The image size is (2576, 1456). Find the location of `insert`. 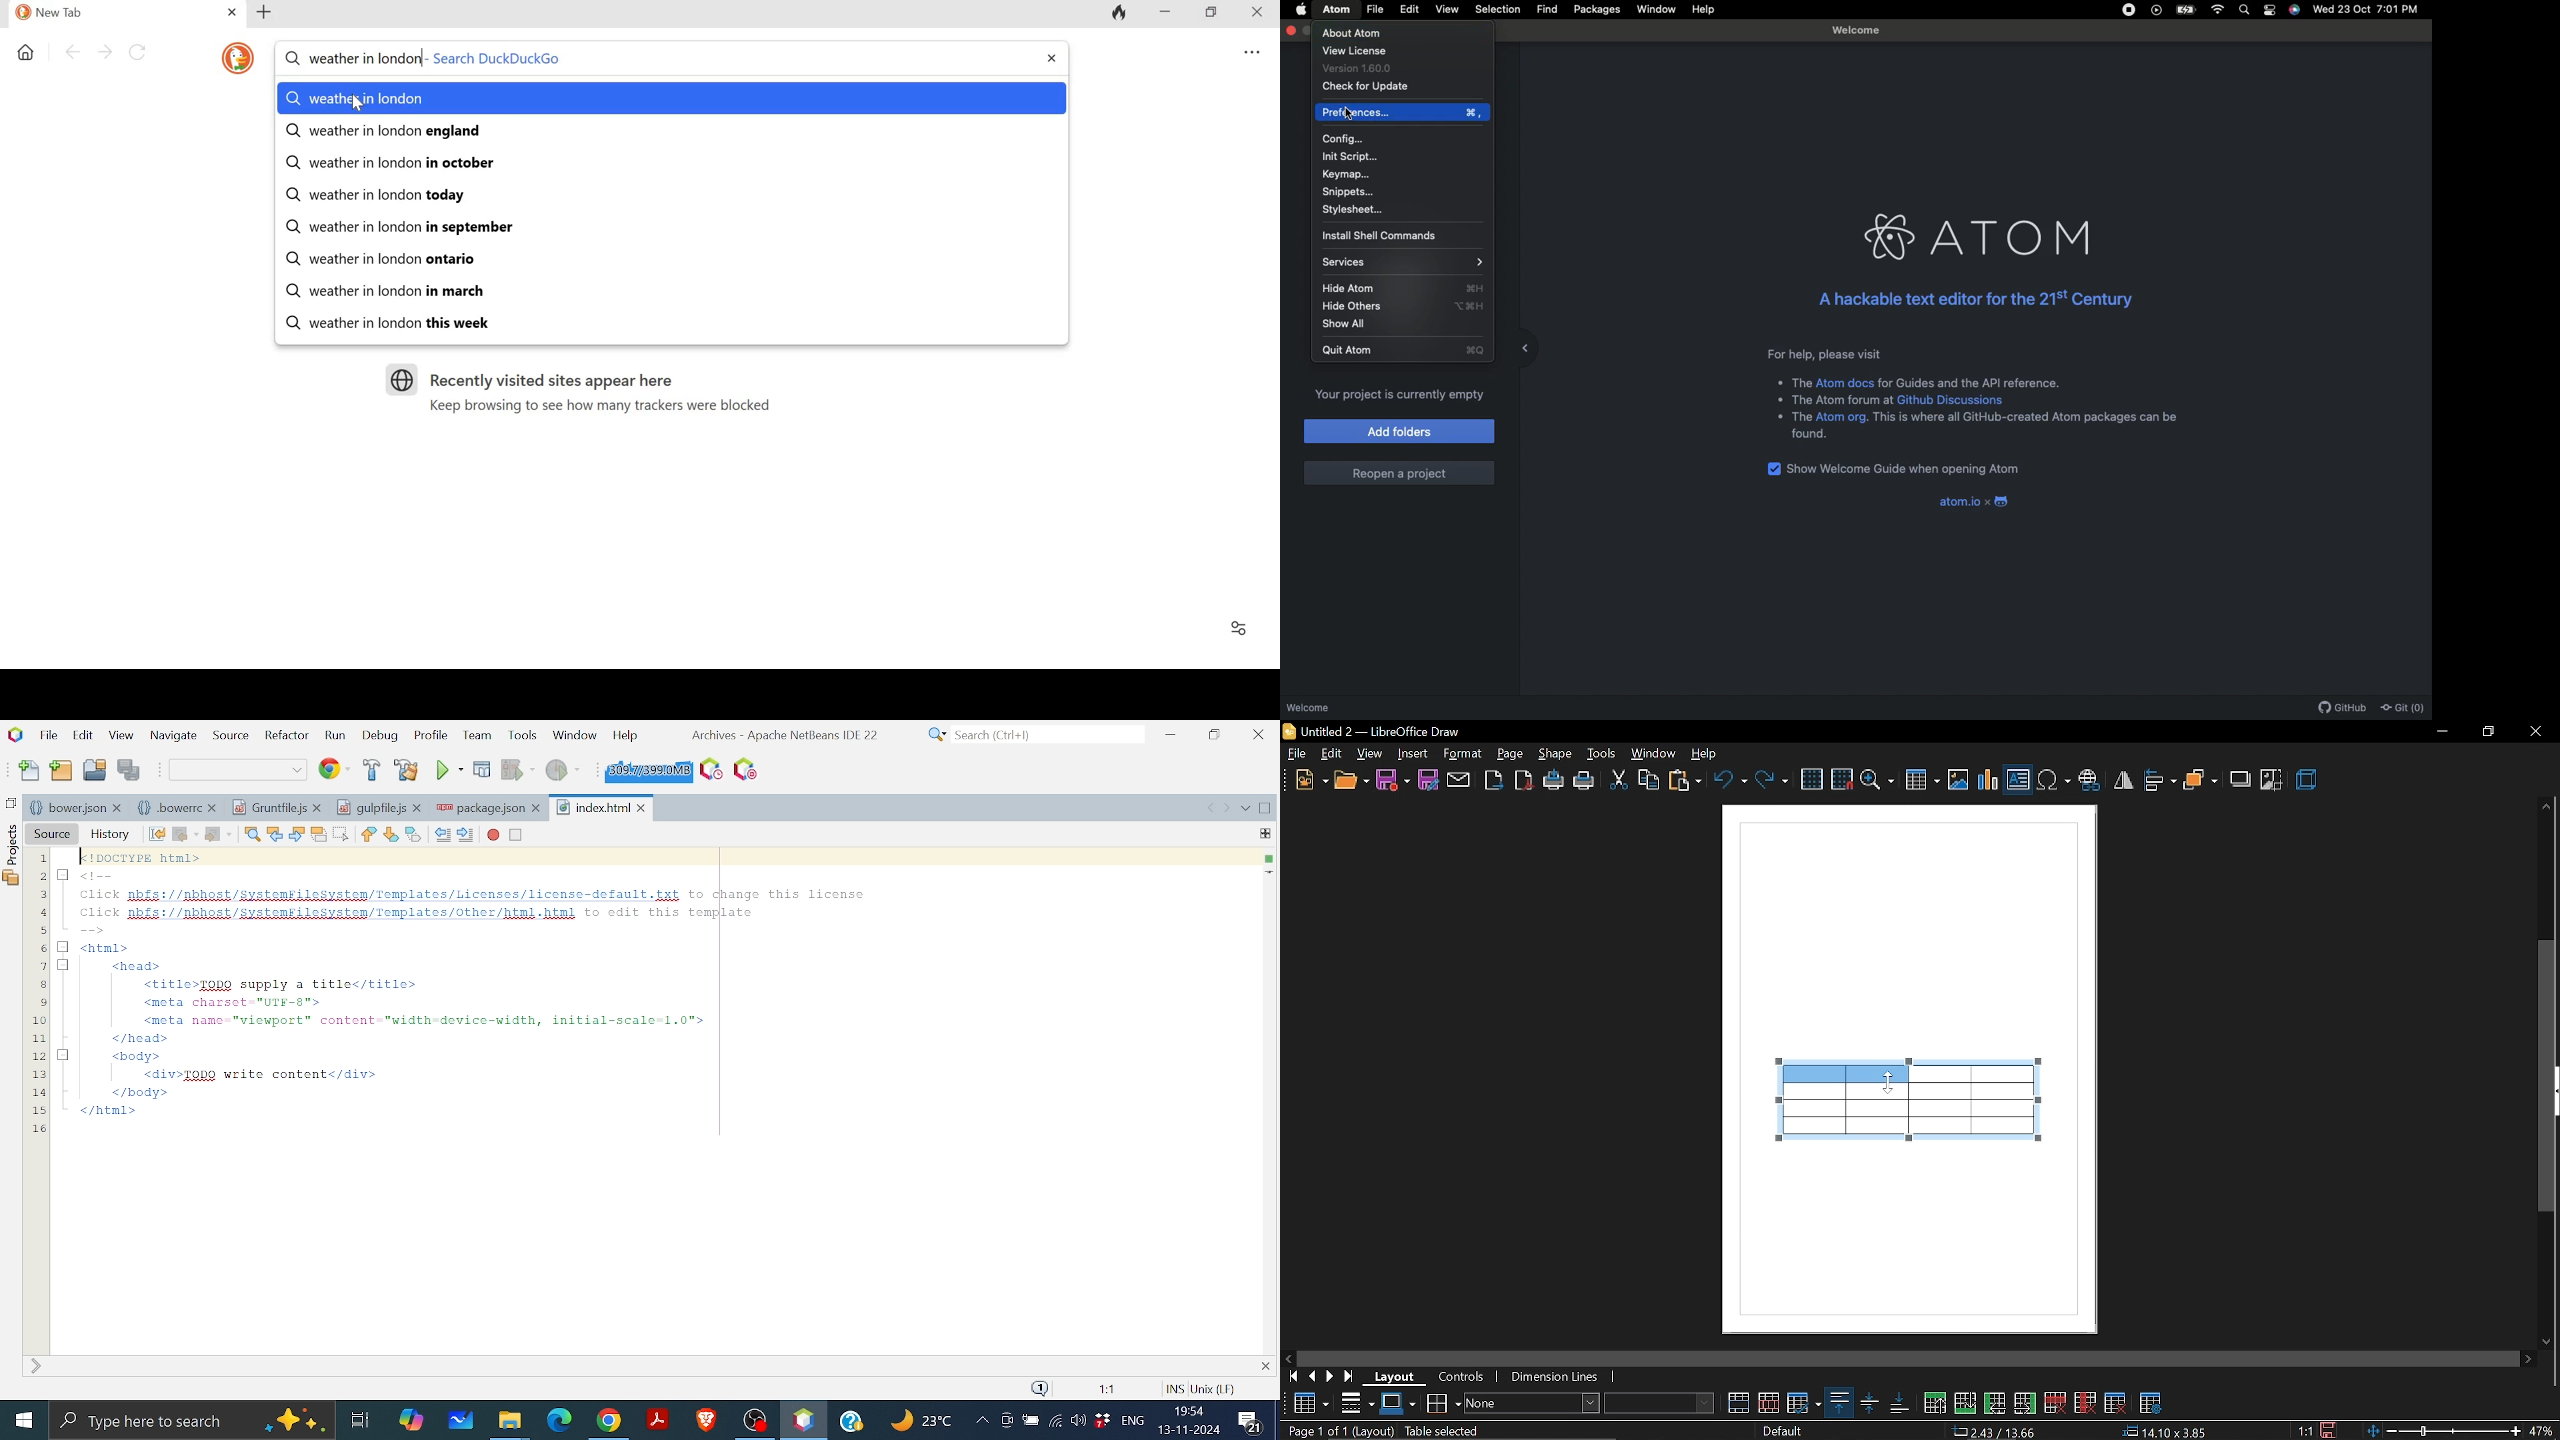

insert is located at coordinates (1414, 754).